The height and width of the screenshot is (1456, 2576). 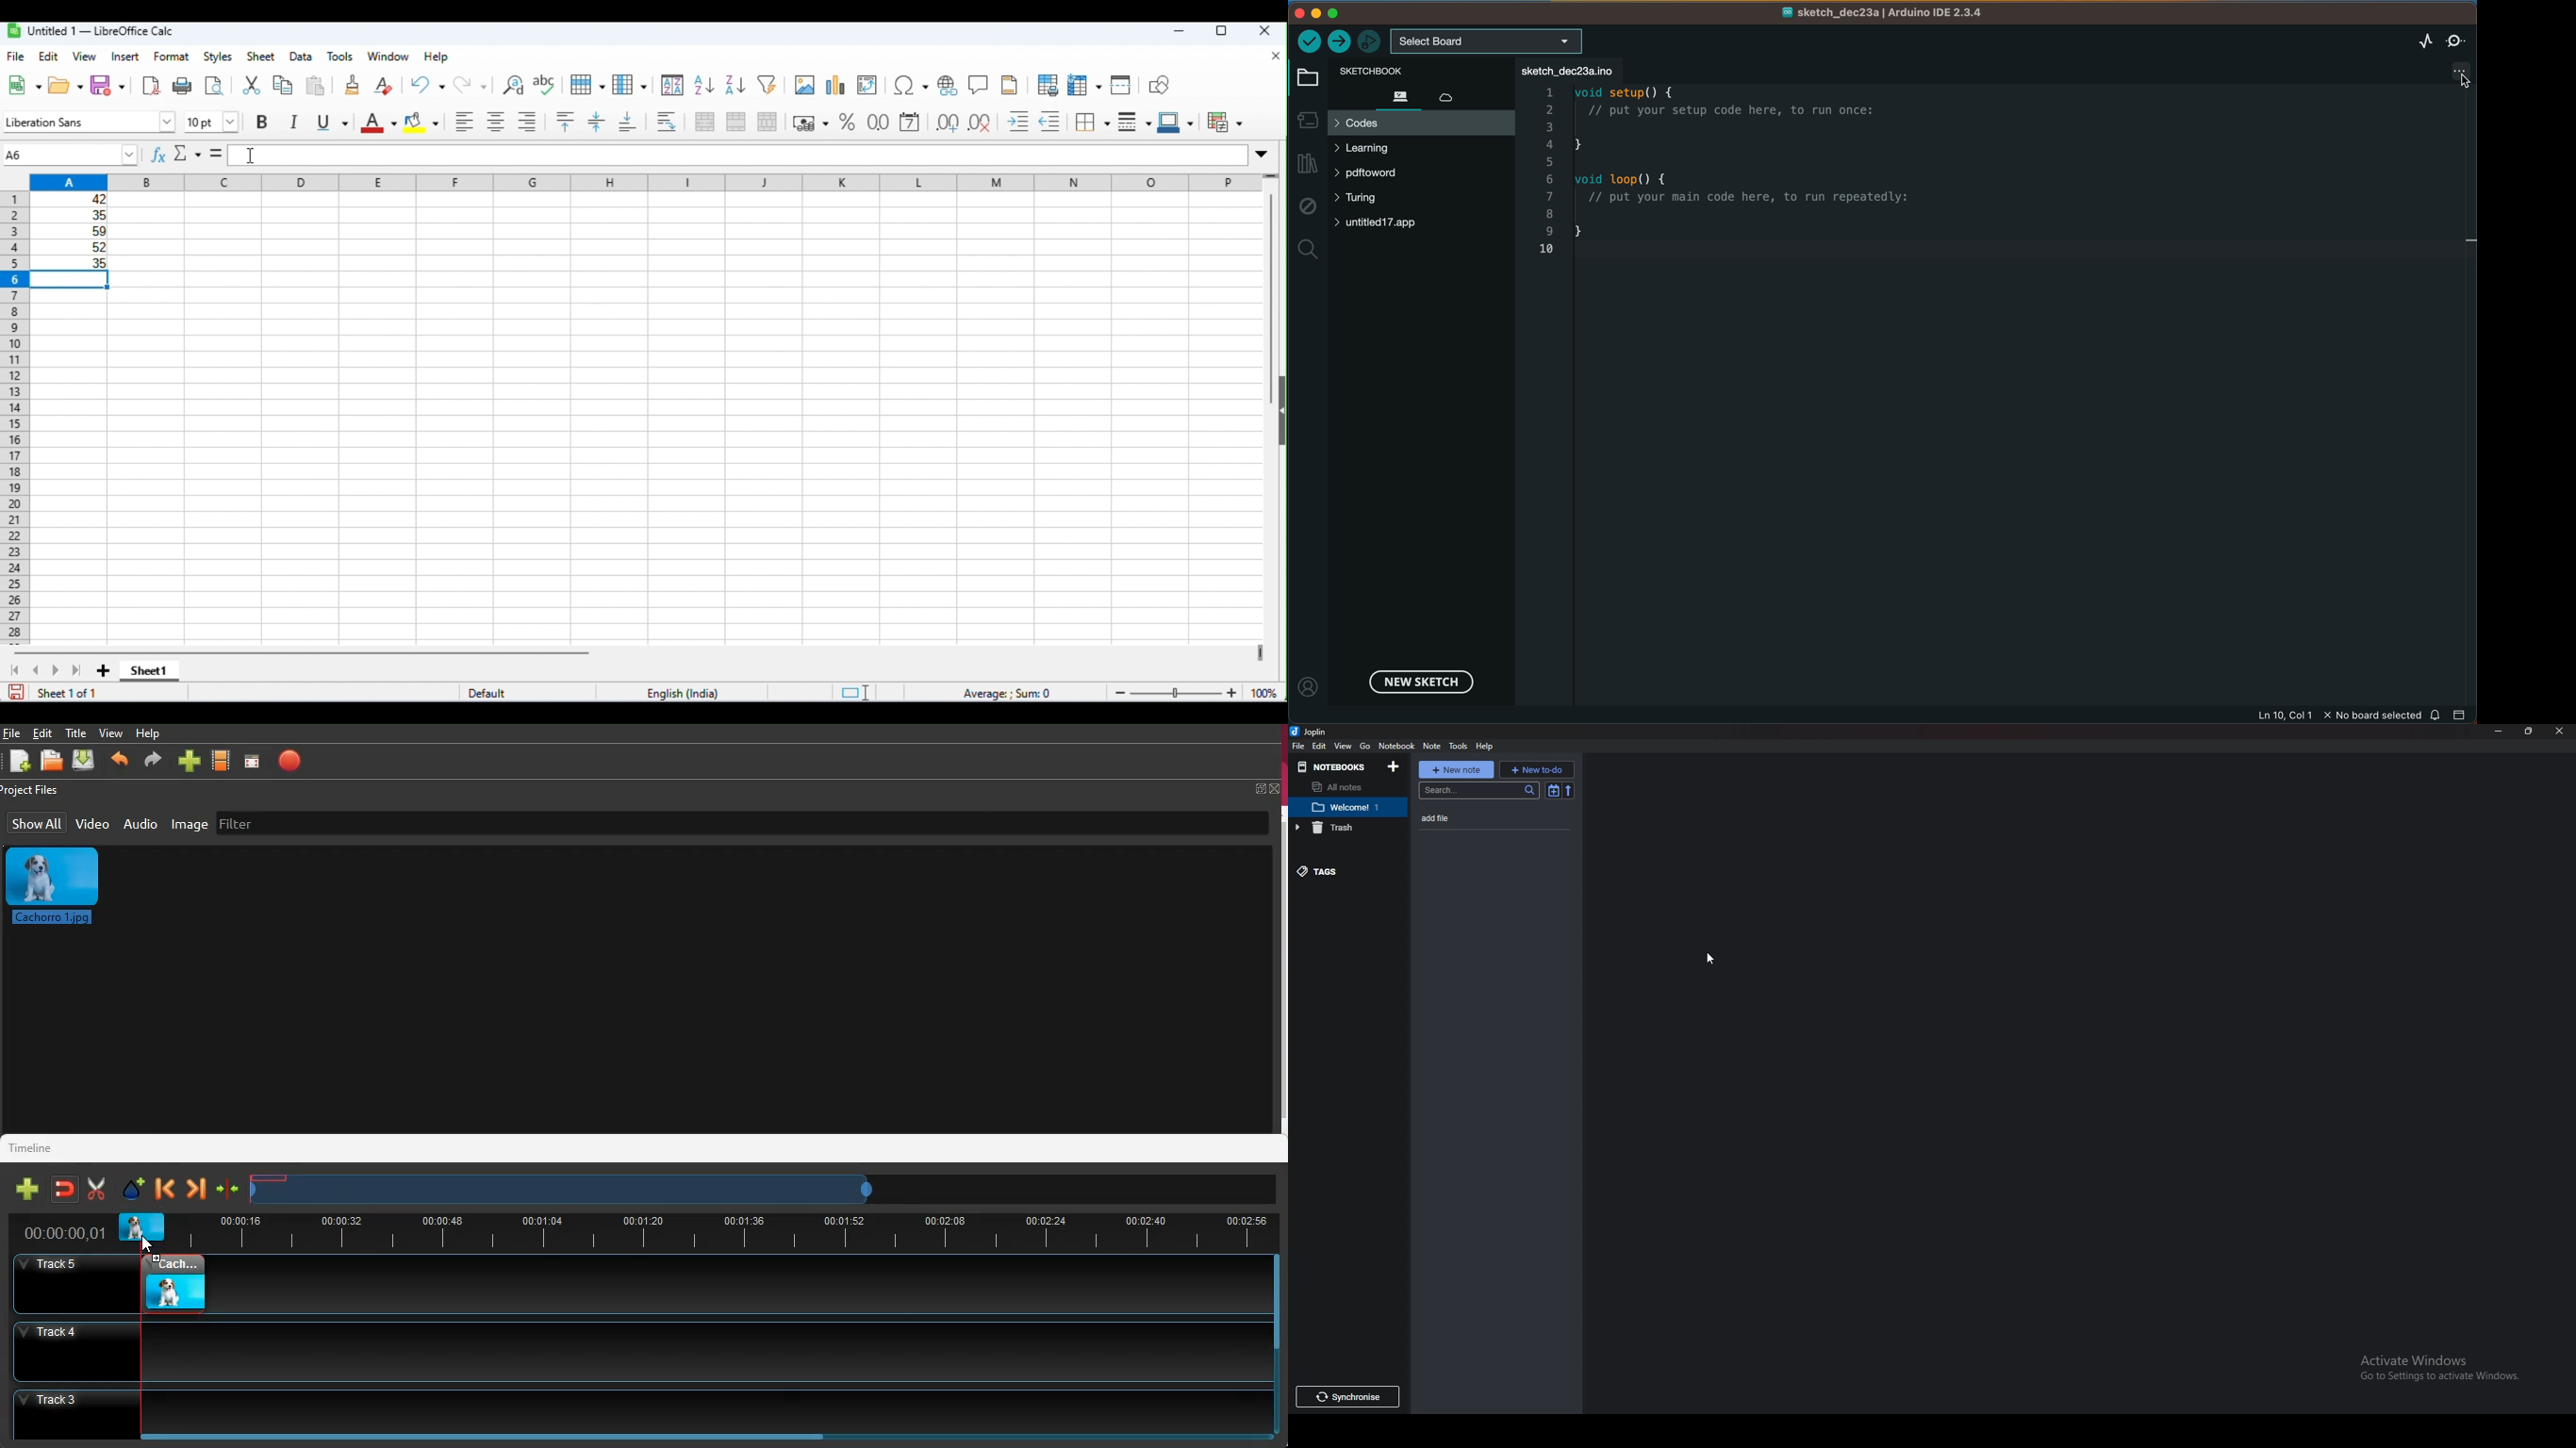 What do you see at coordinates (1485, 747) in the screenshot?
I see `help` at bounding box center [1485, 747].